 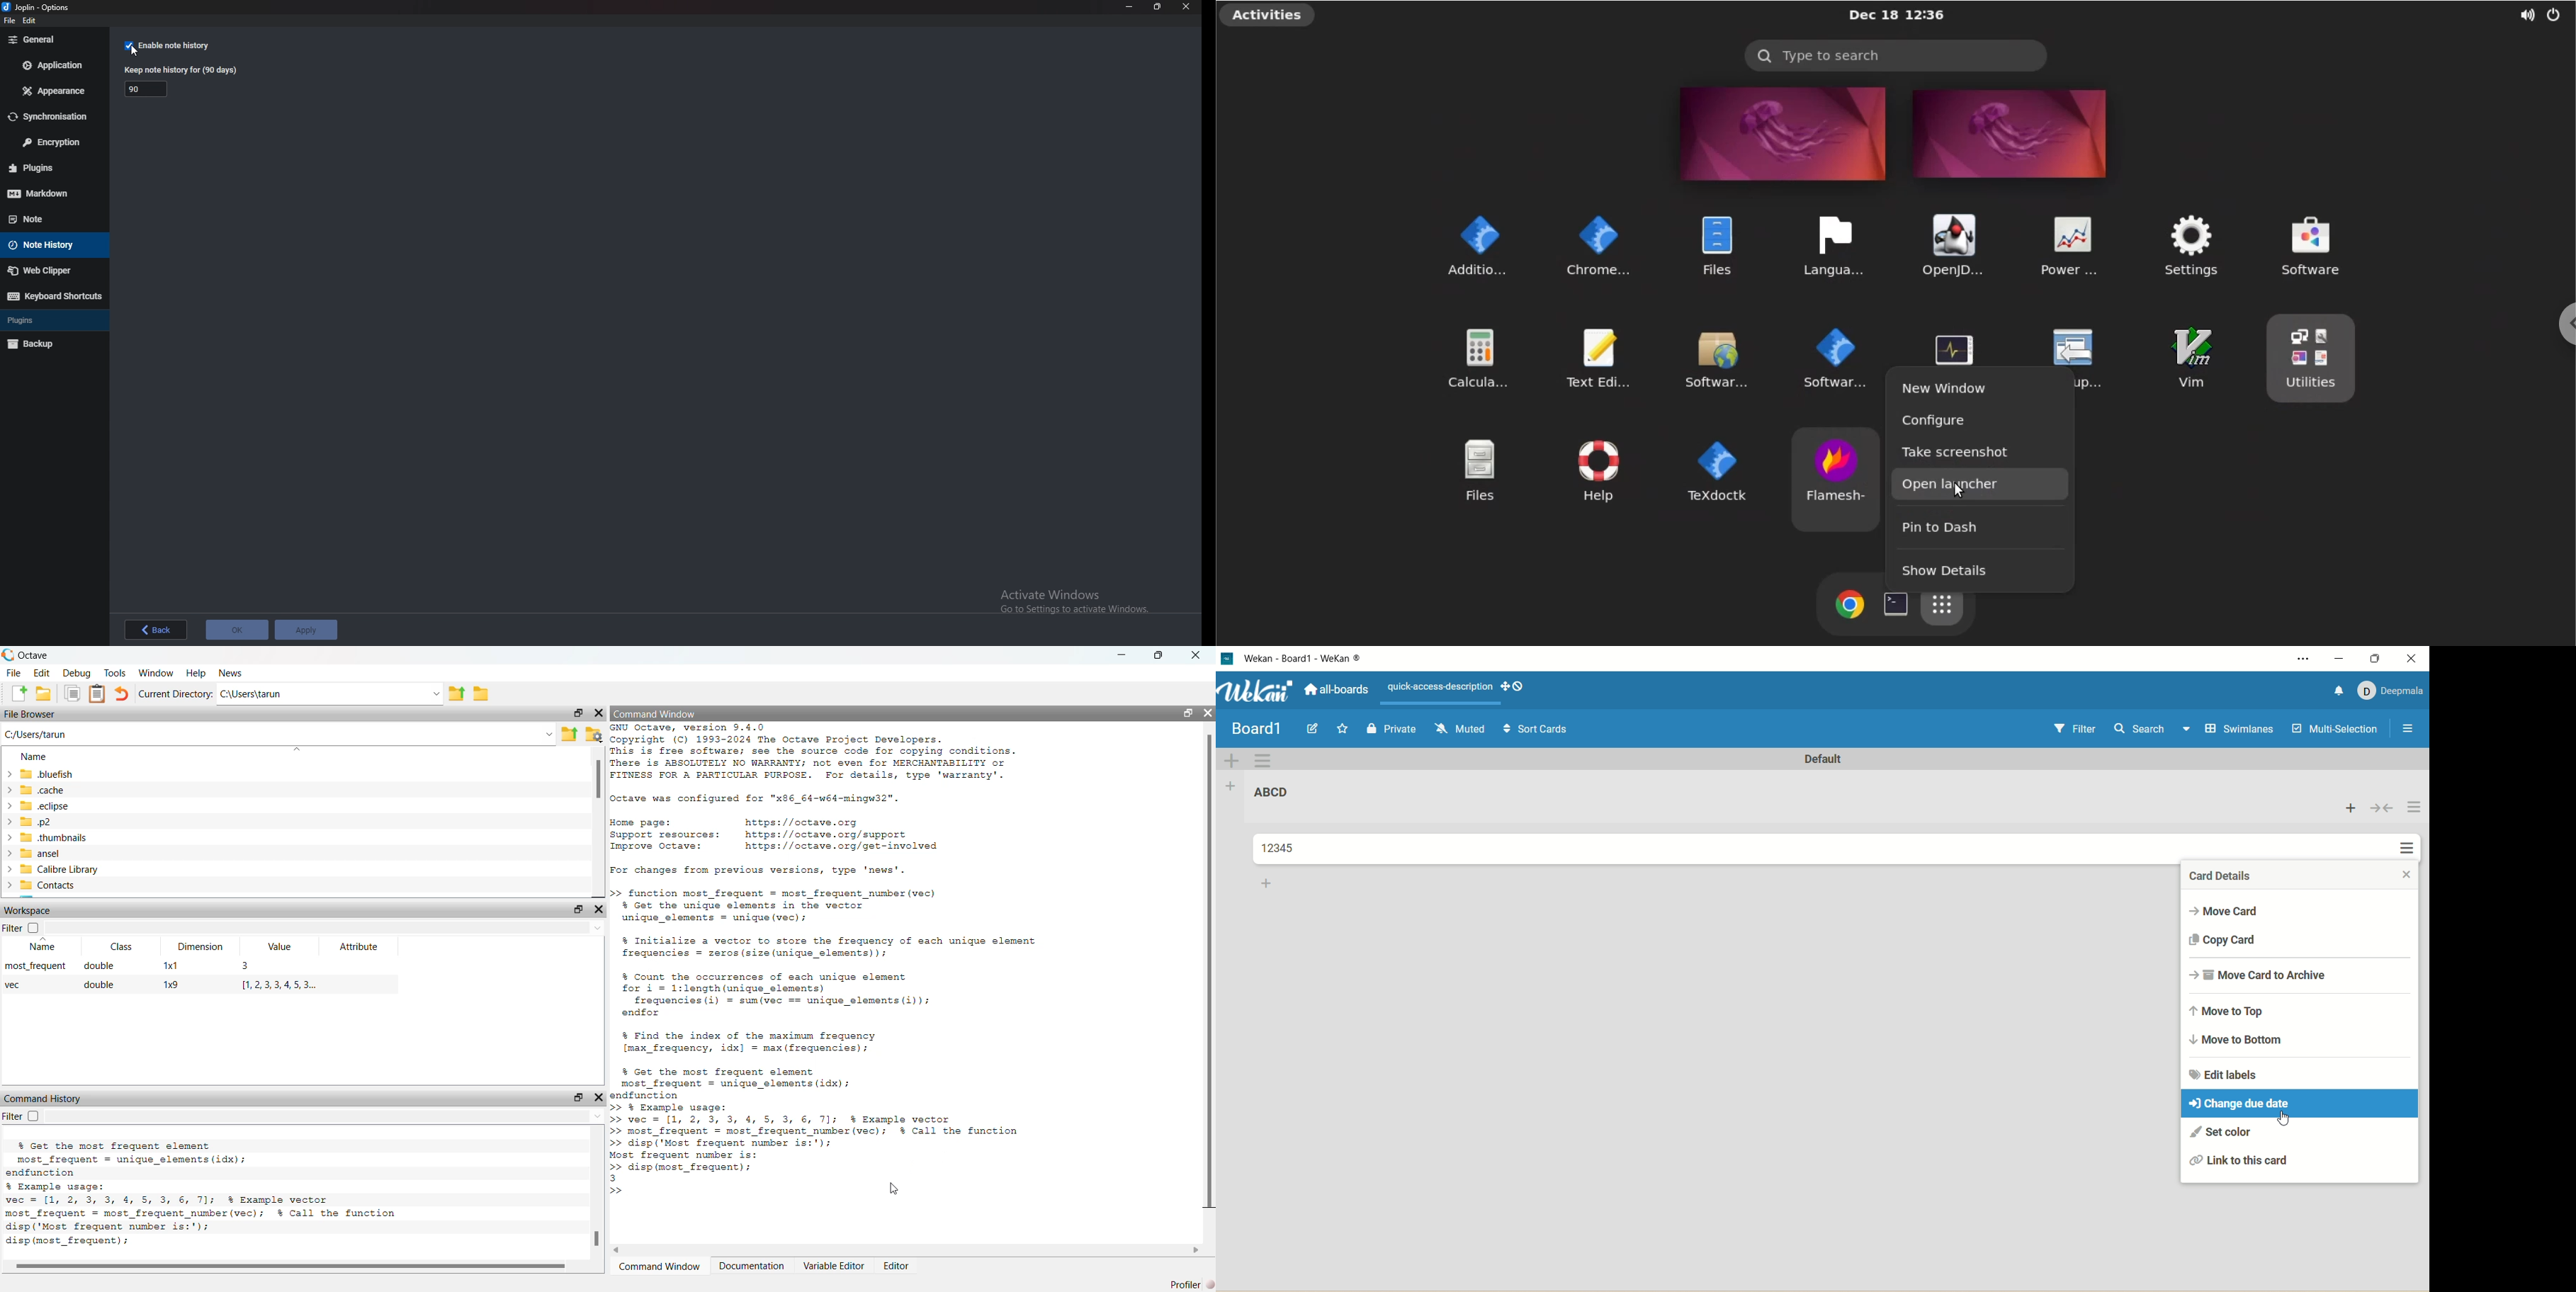 What do you see at coordinates (1469, 243) in the screenshot?
I see `additional settings ` at bounding box center [1469, 243].